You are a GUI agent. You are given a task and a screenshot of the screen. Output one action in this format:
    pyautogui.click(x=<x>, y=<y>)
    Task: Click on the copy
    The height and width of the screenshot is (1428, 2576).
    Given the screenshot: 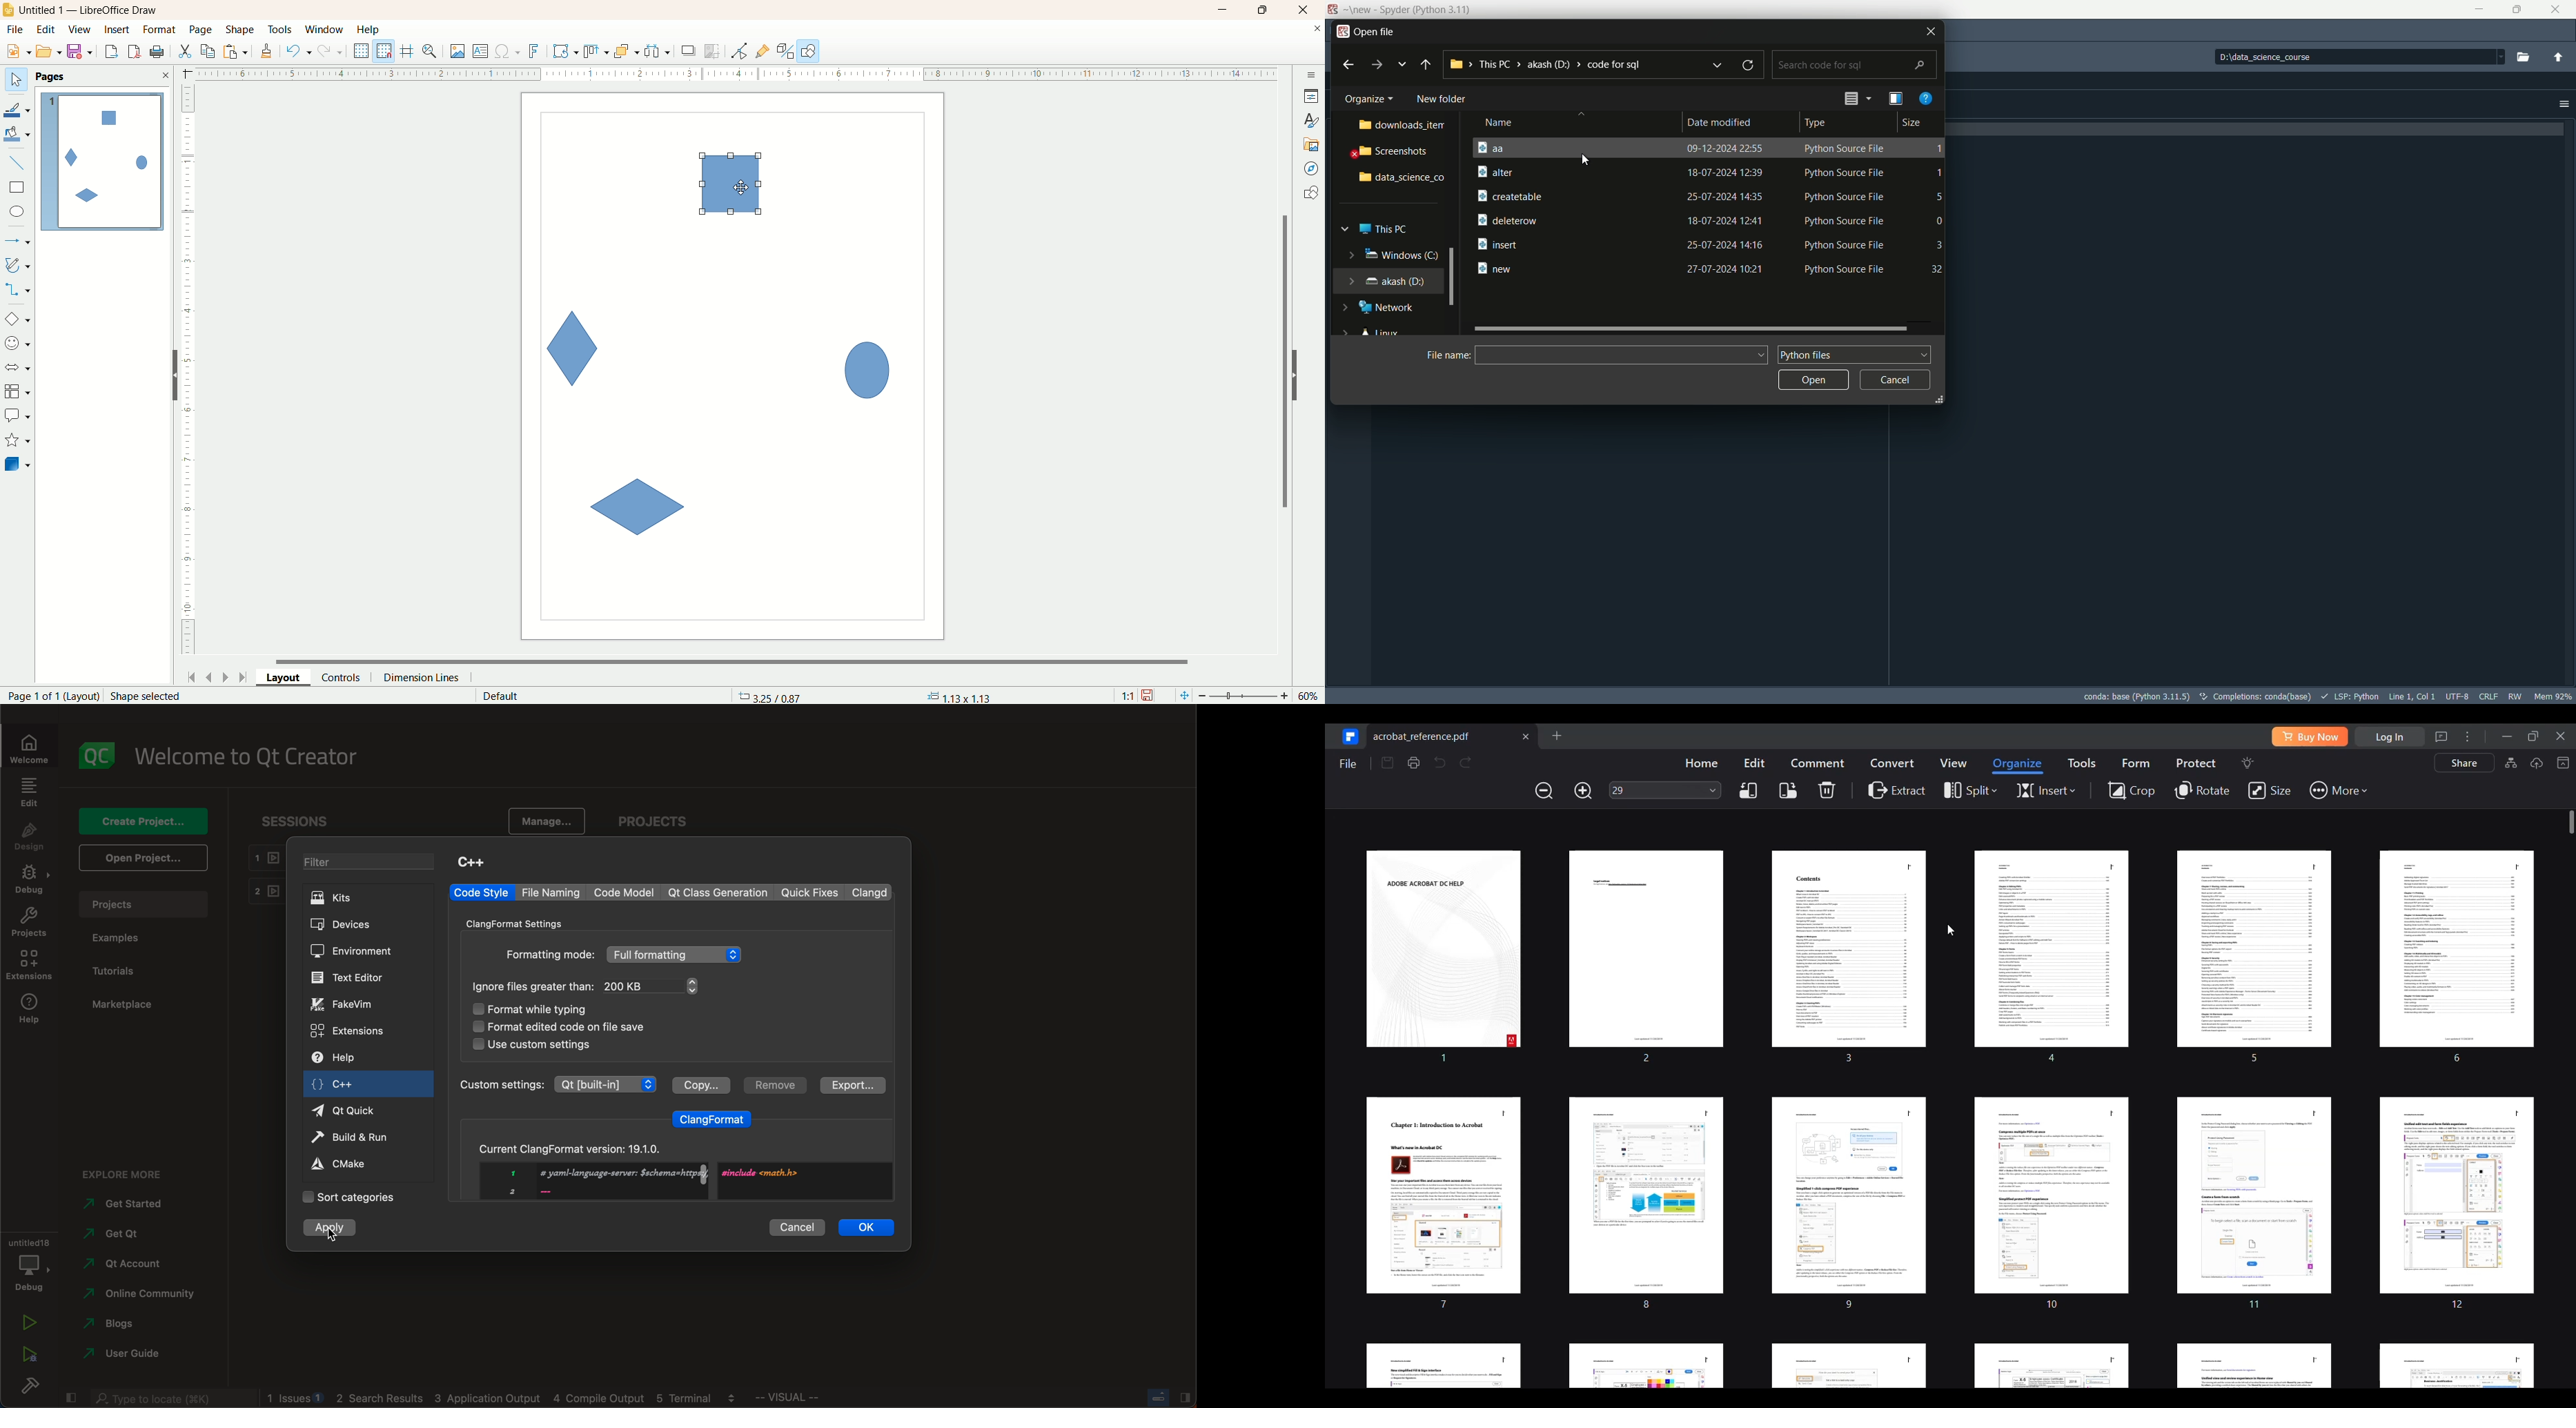 What is the action you would take?
    pyautogui.click(x=700, y=1084)
    